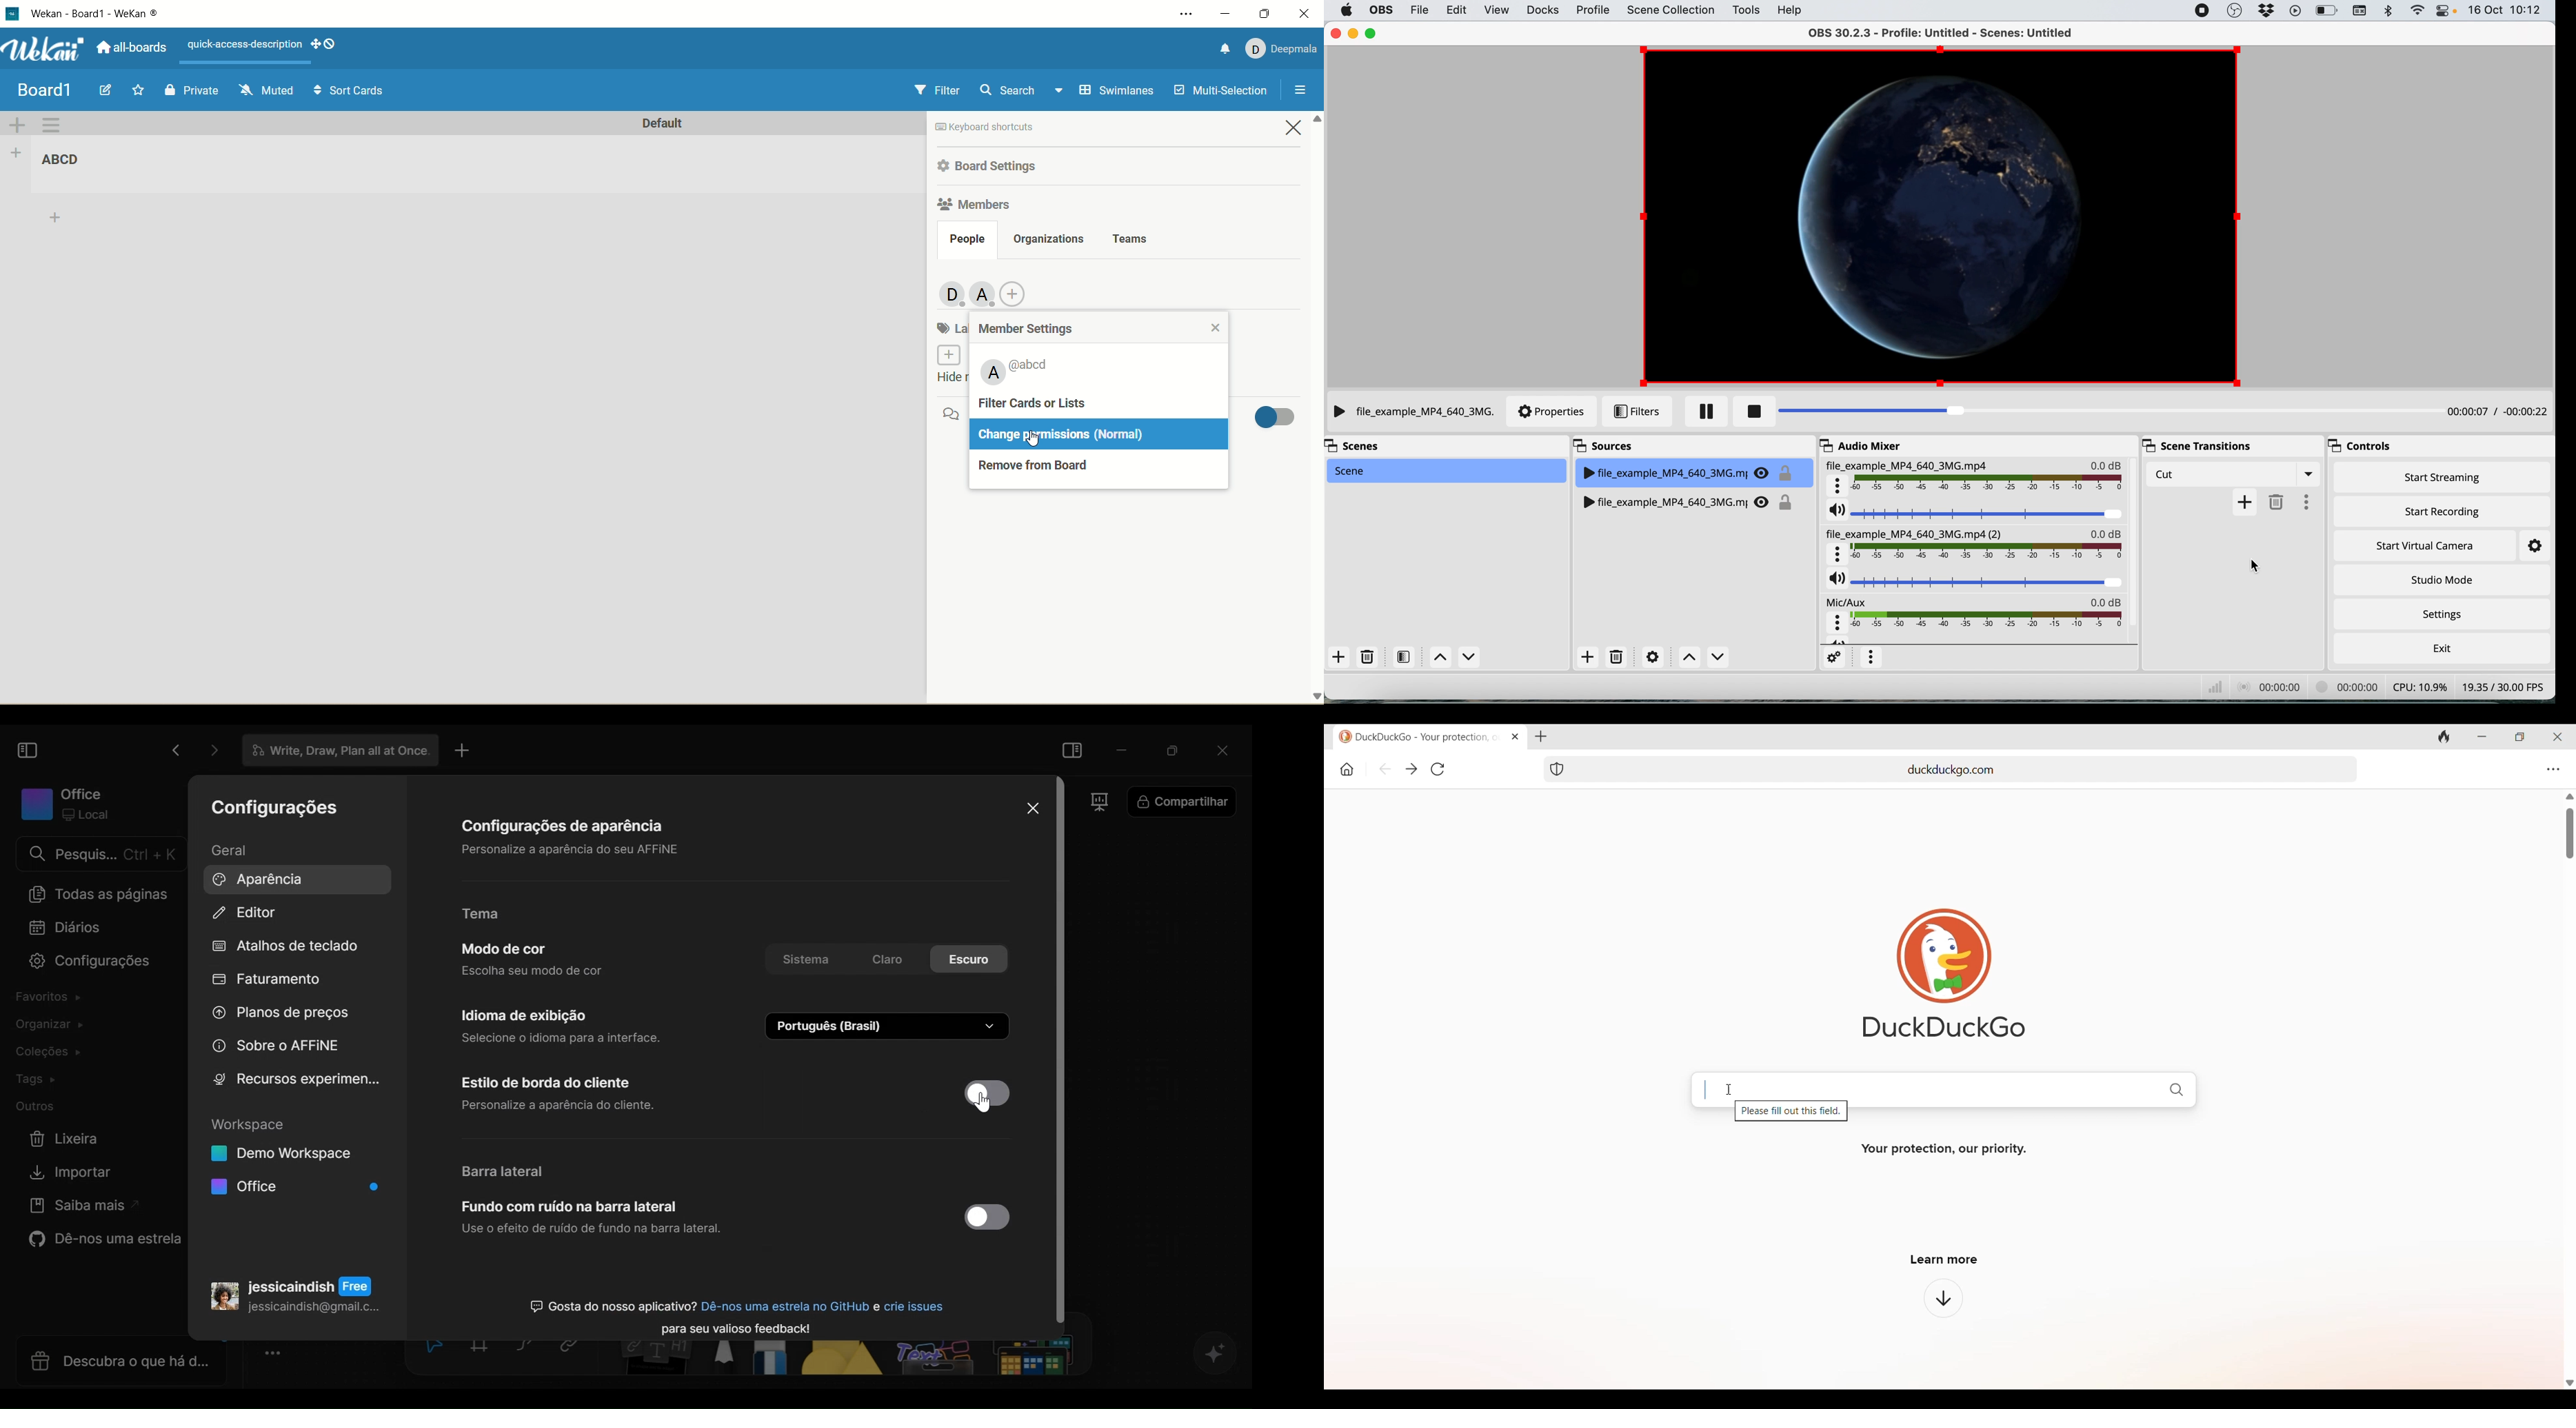 The width and height of the screenshot is (2576, 1428). I want to click on view, so click(1497, 11).